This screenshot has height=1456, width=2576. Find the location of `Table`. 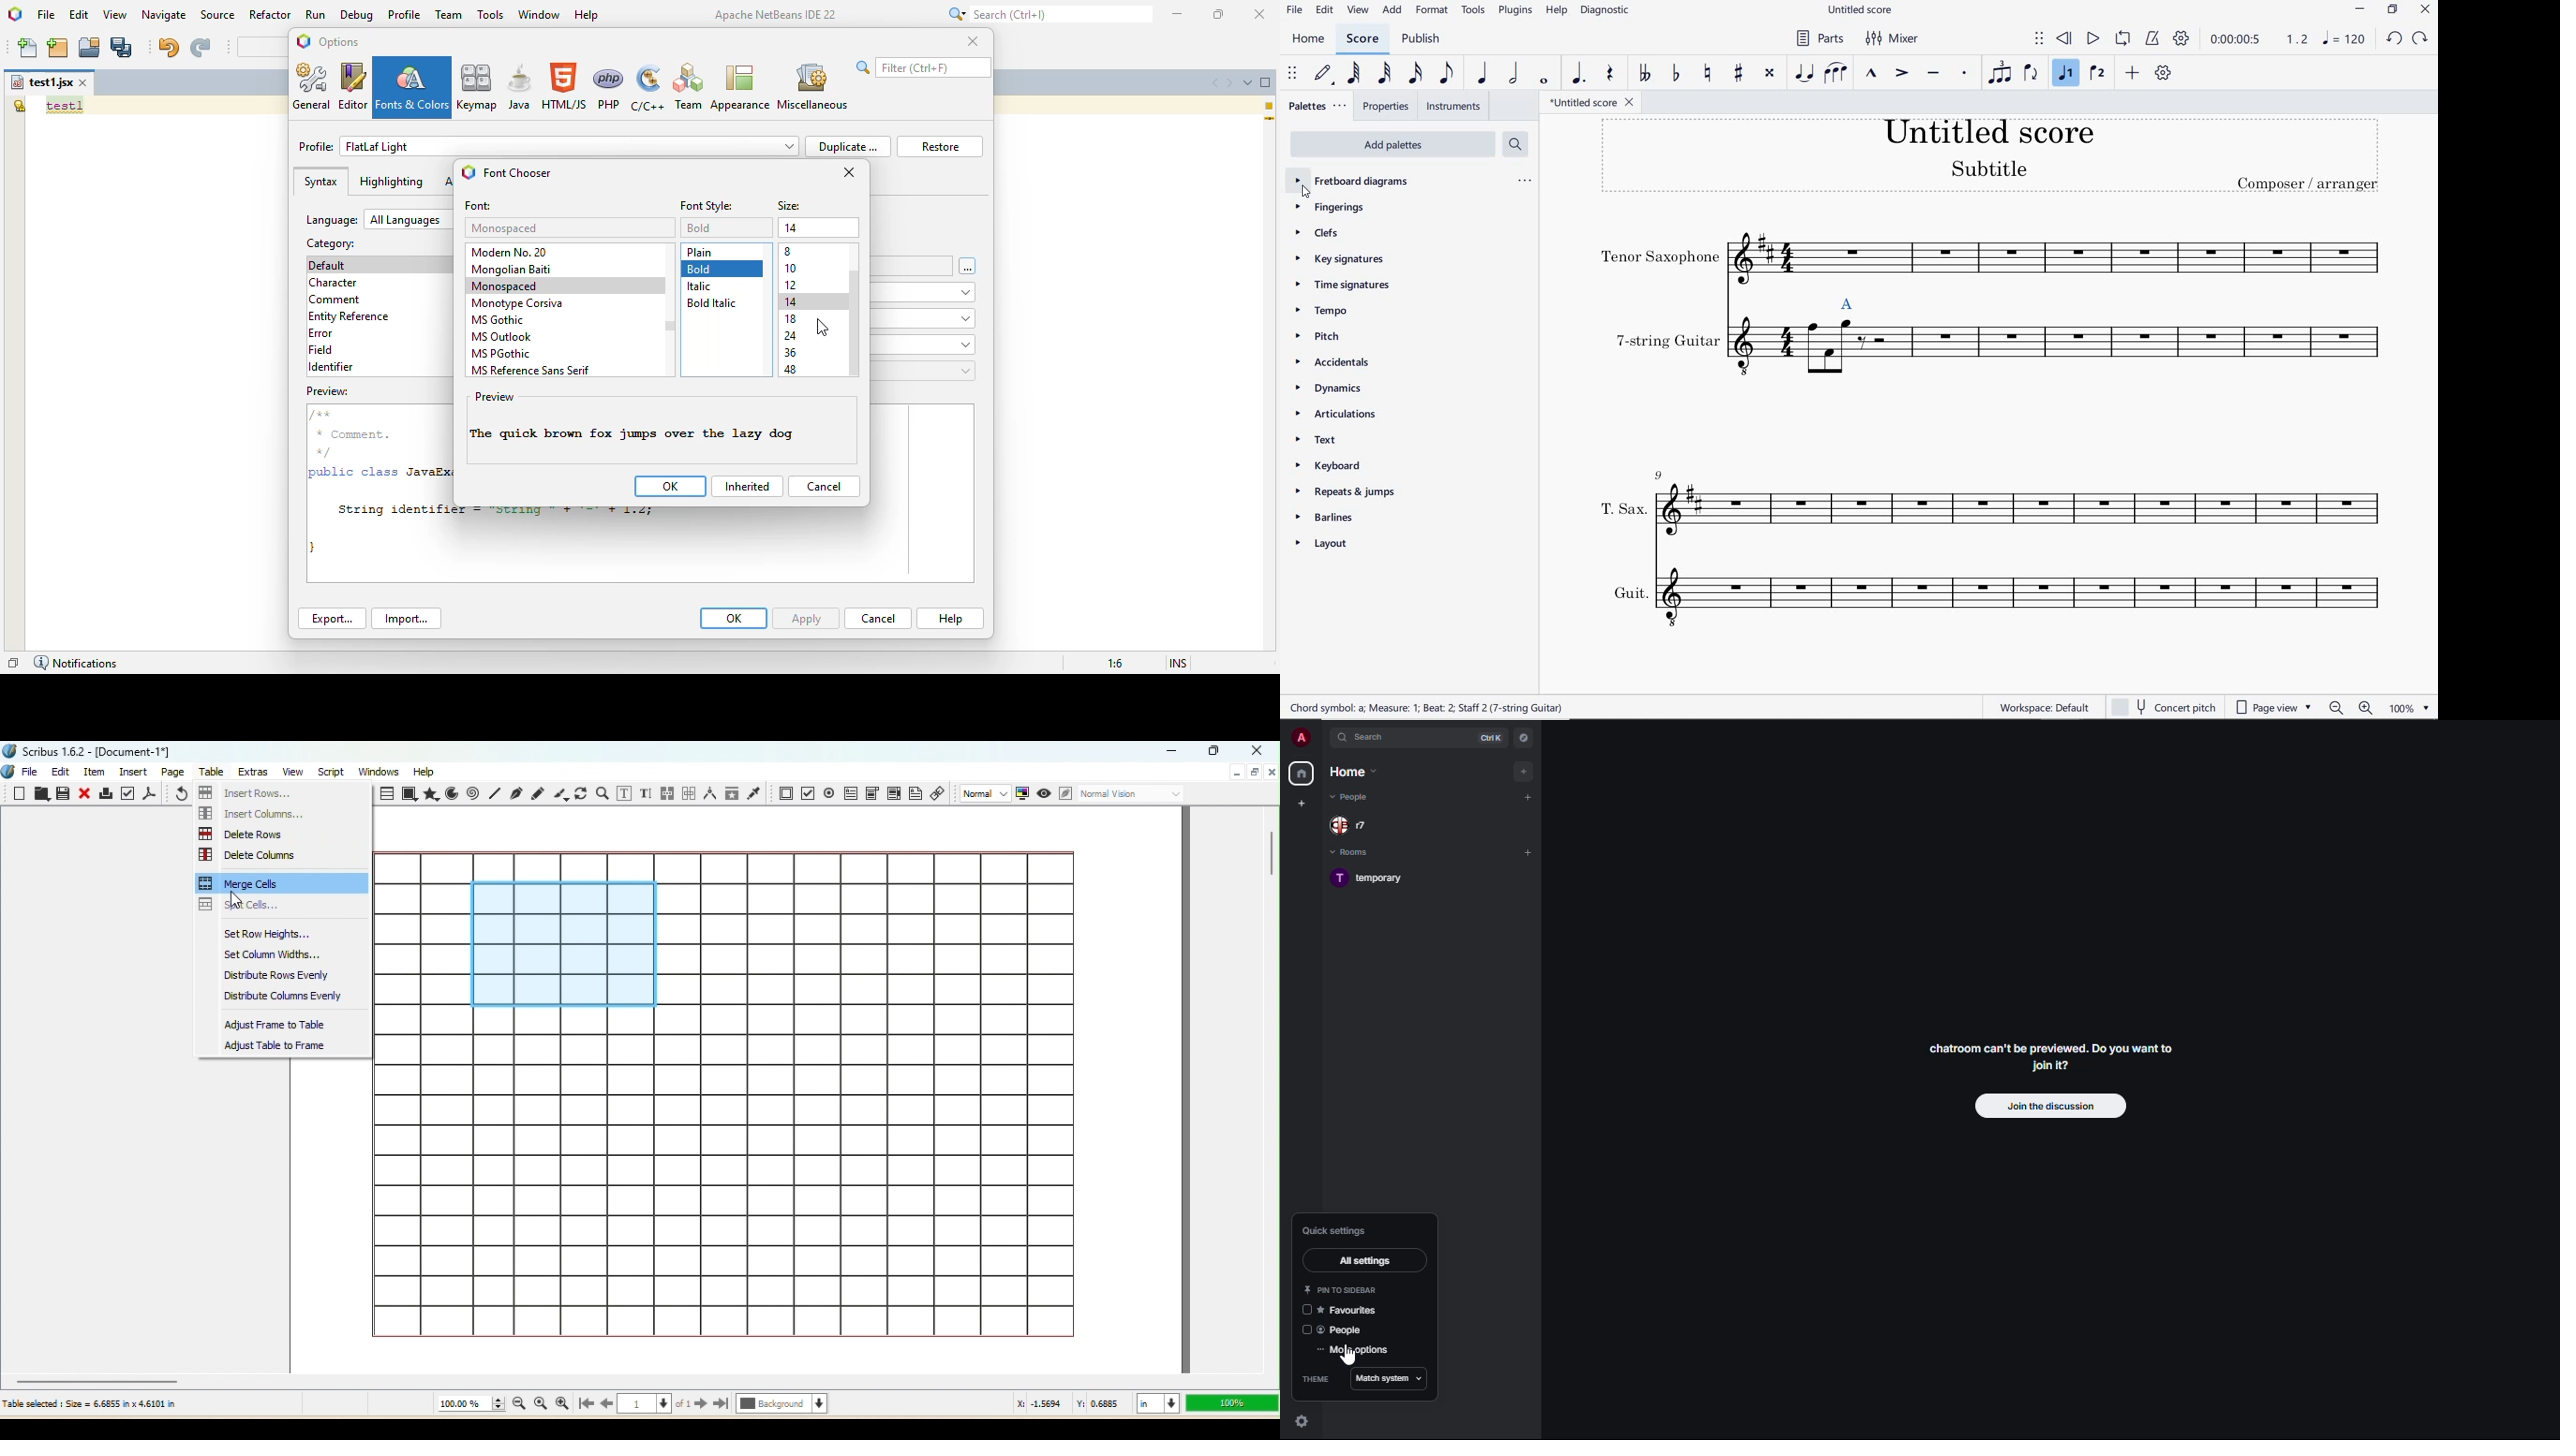

Table is located at coordinates (385, 794).